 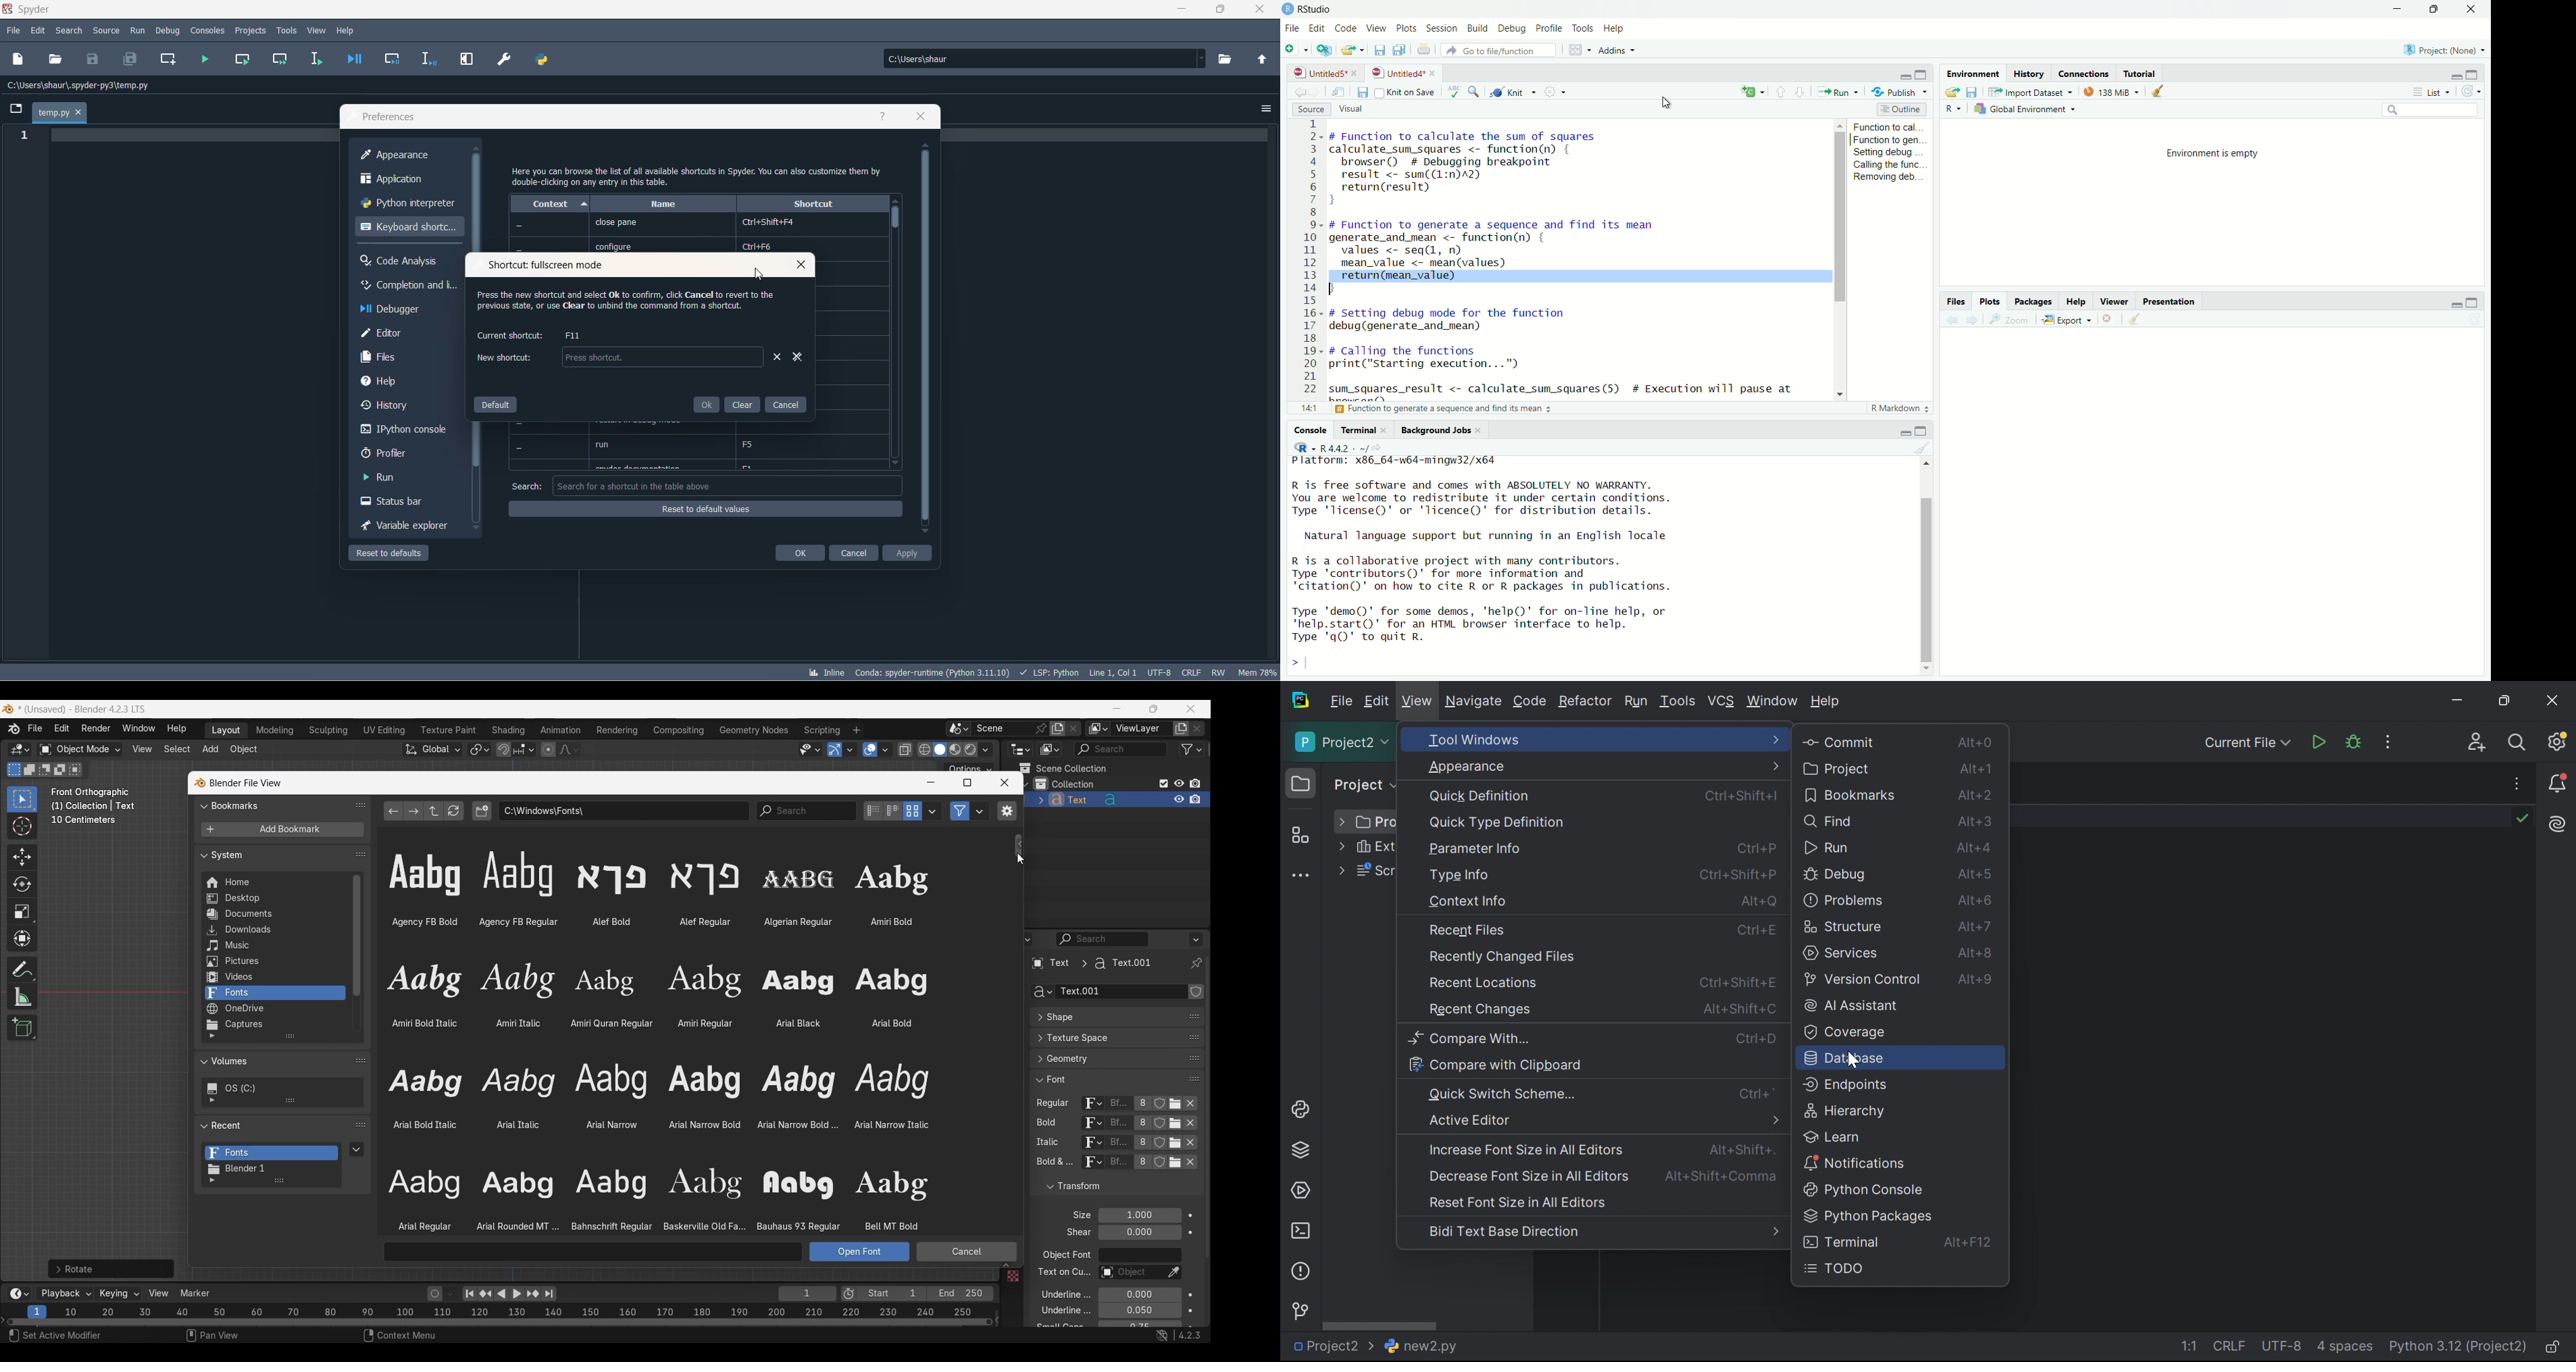 I want to click on Disable in renders, so click(x=1195, y=783).